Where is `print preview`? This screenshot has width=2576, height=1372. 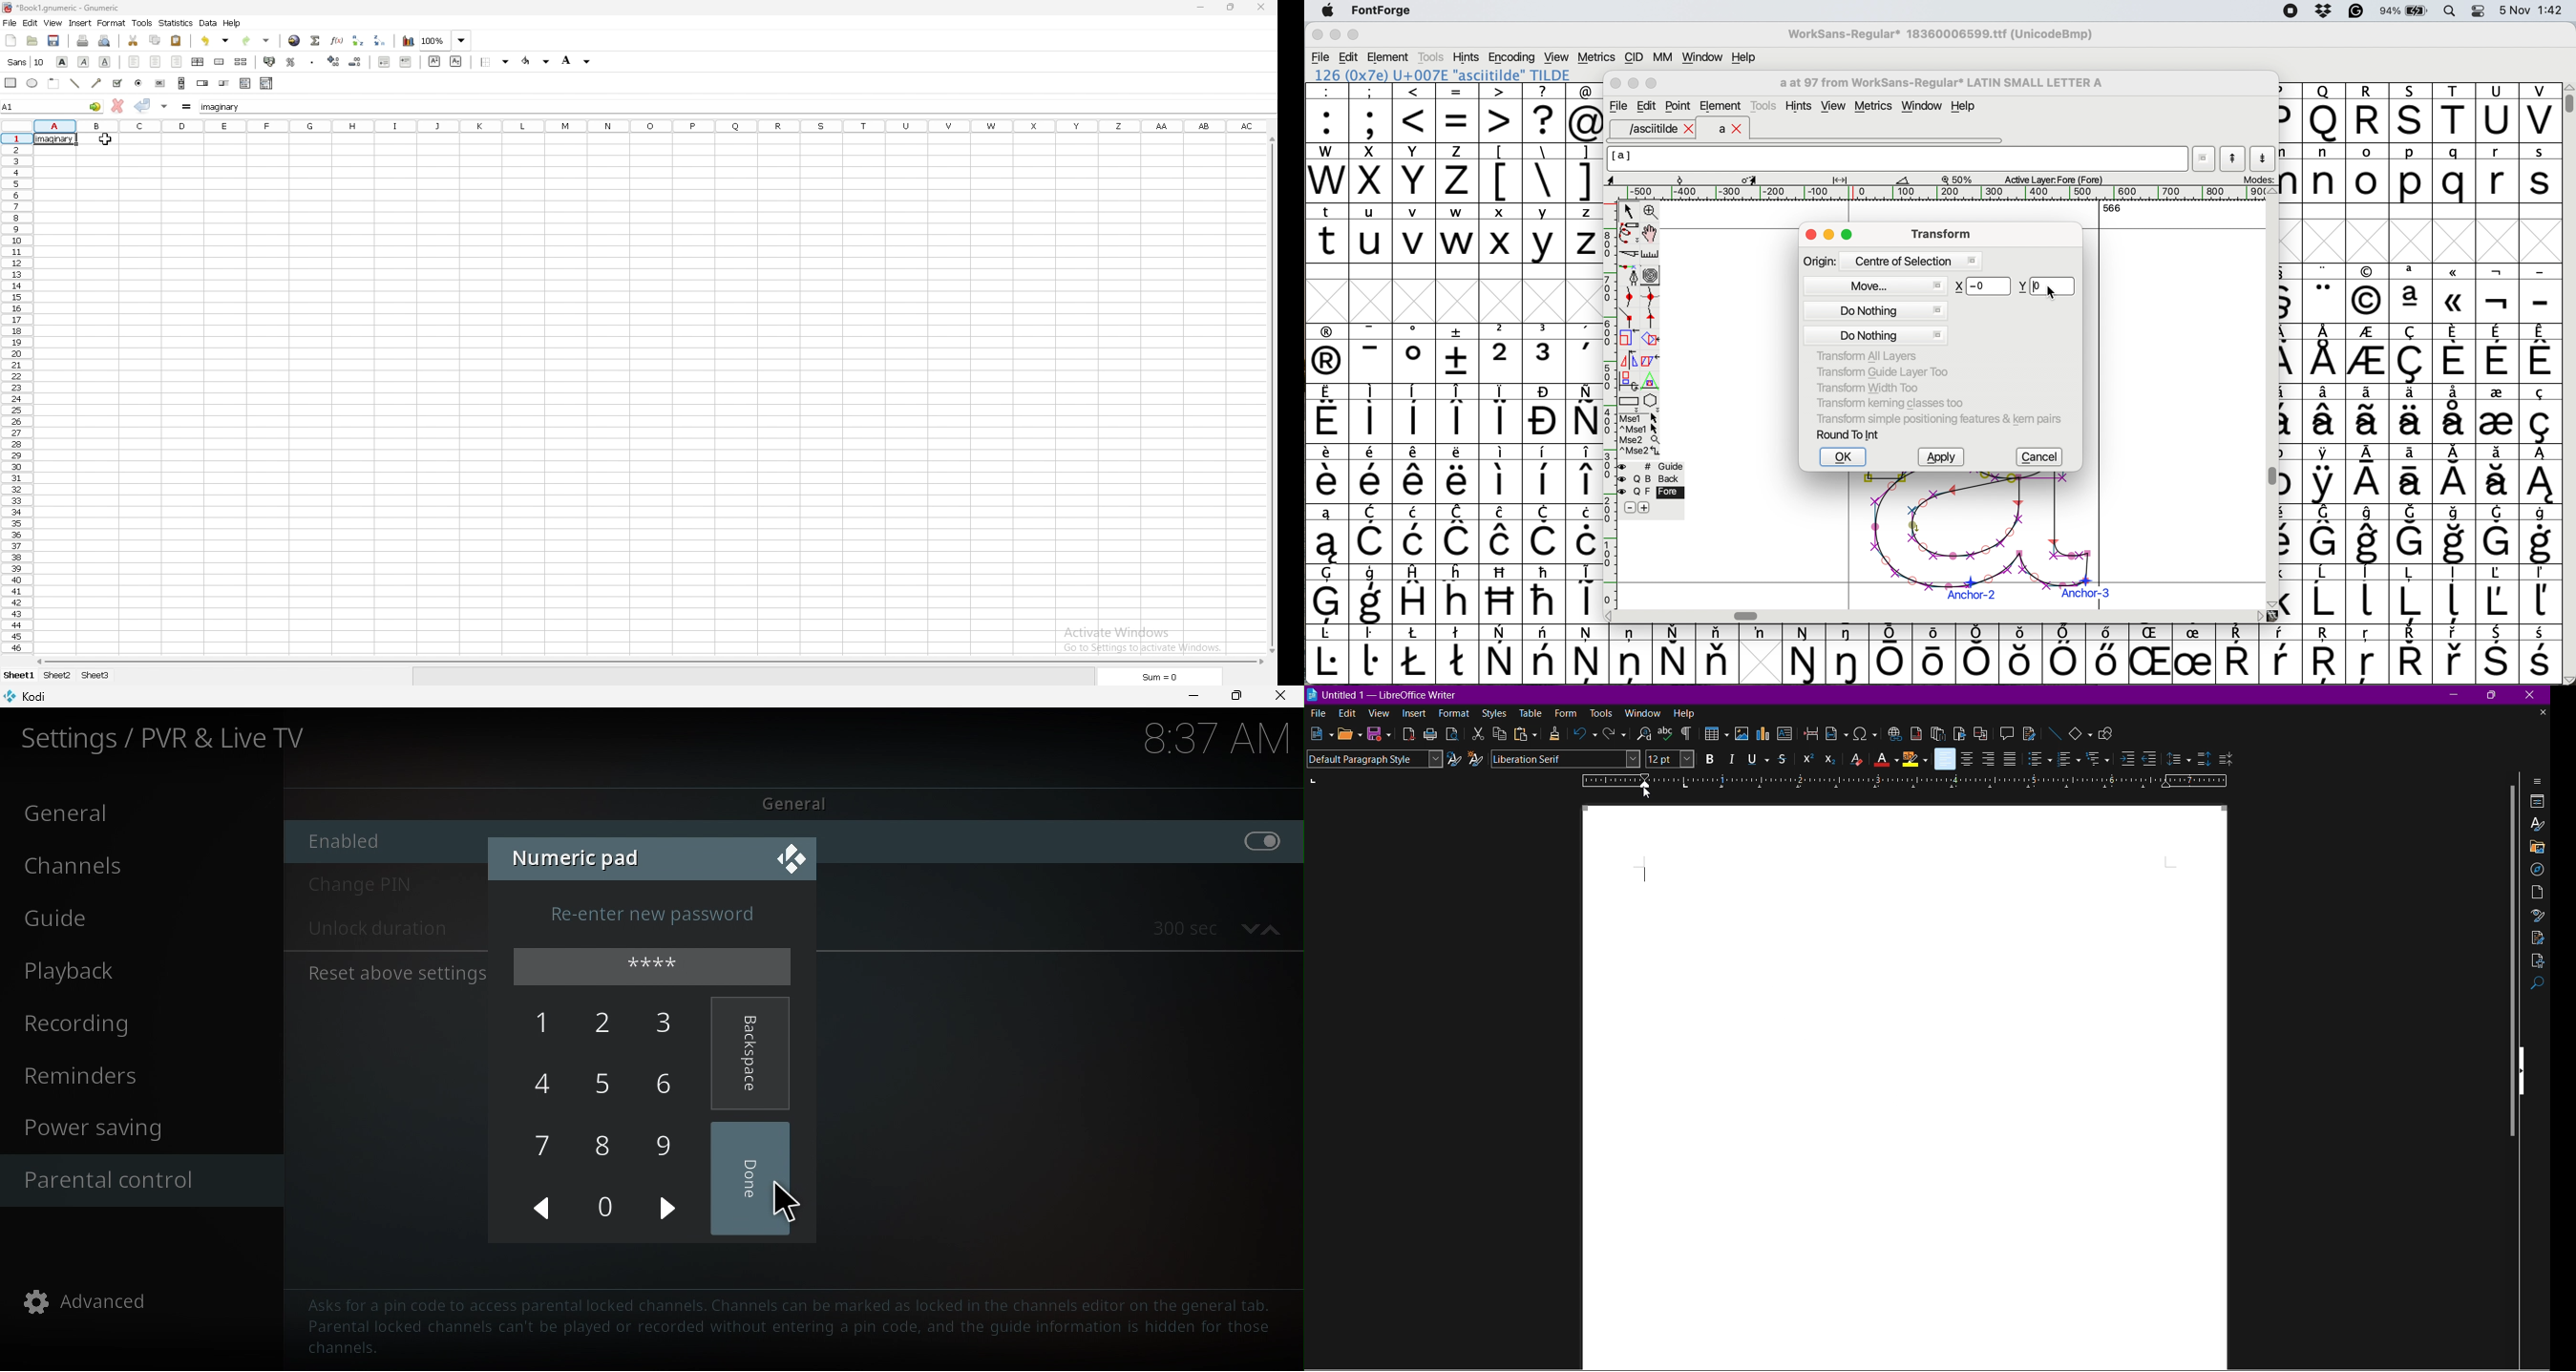
print preview is located at coordinates (106, 41).